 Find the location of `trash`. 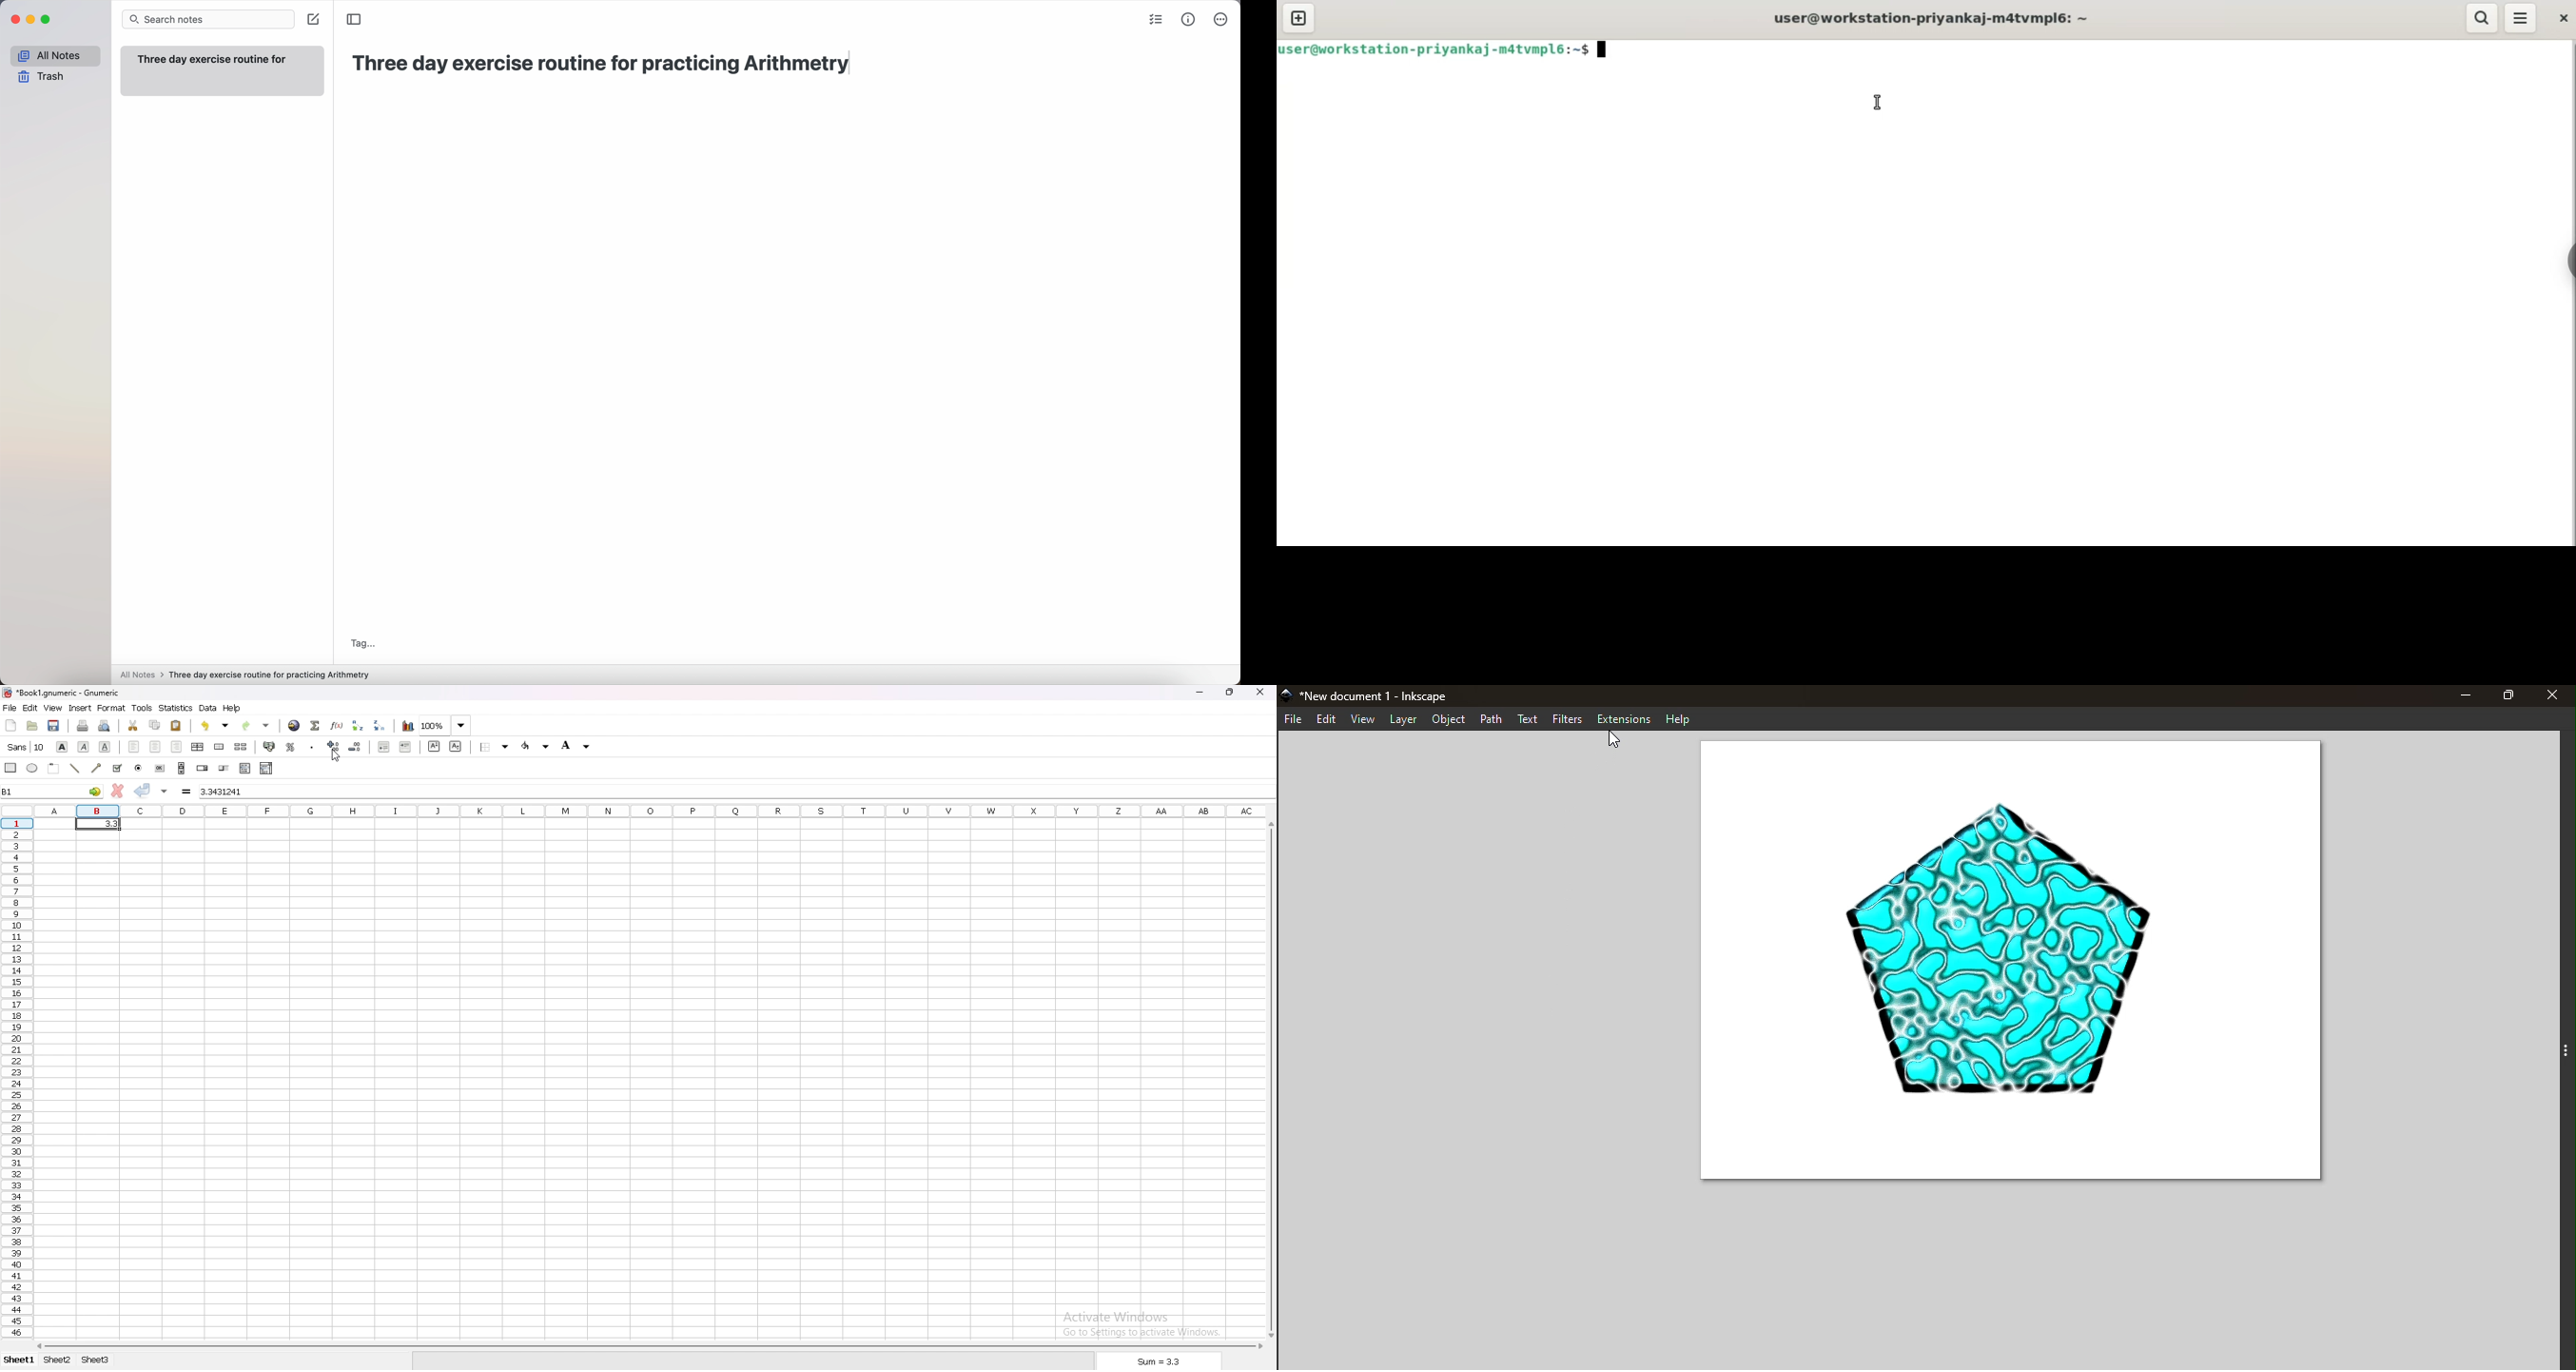

trash is located at coordinates (44, 76).